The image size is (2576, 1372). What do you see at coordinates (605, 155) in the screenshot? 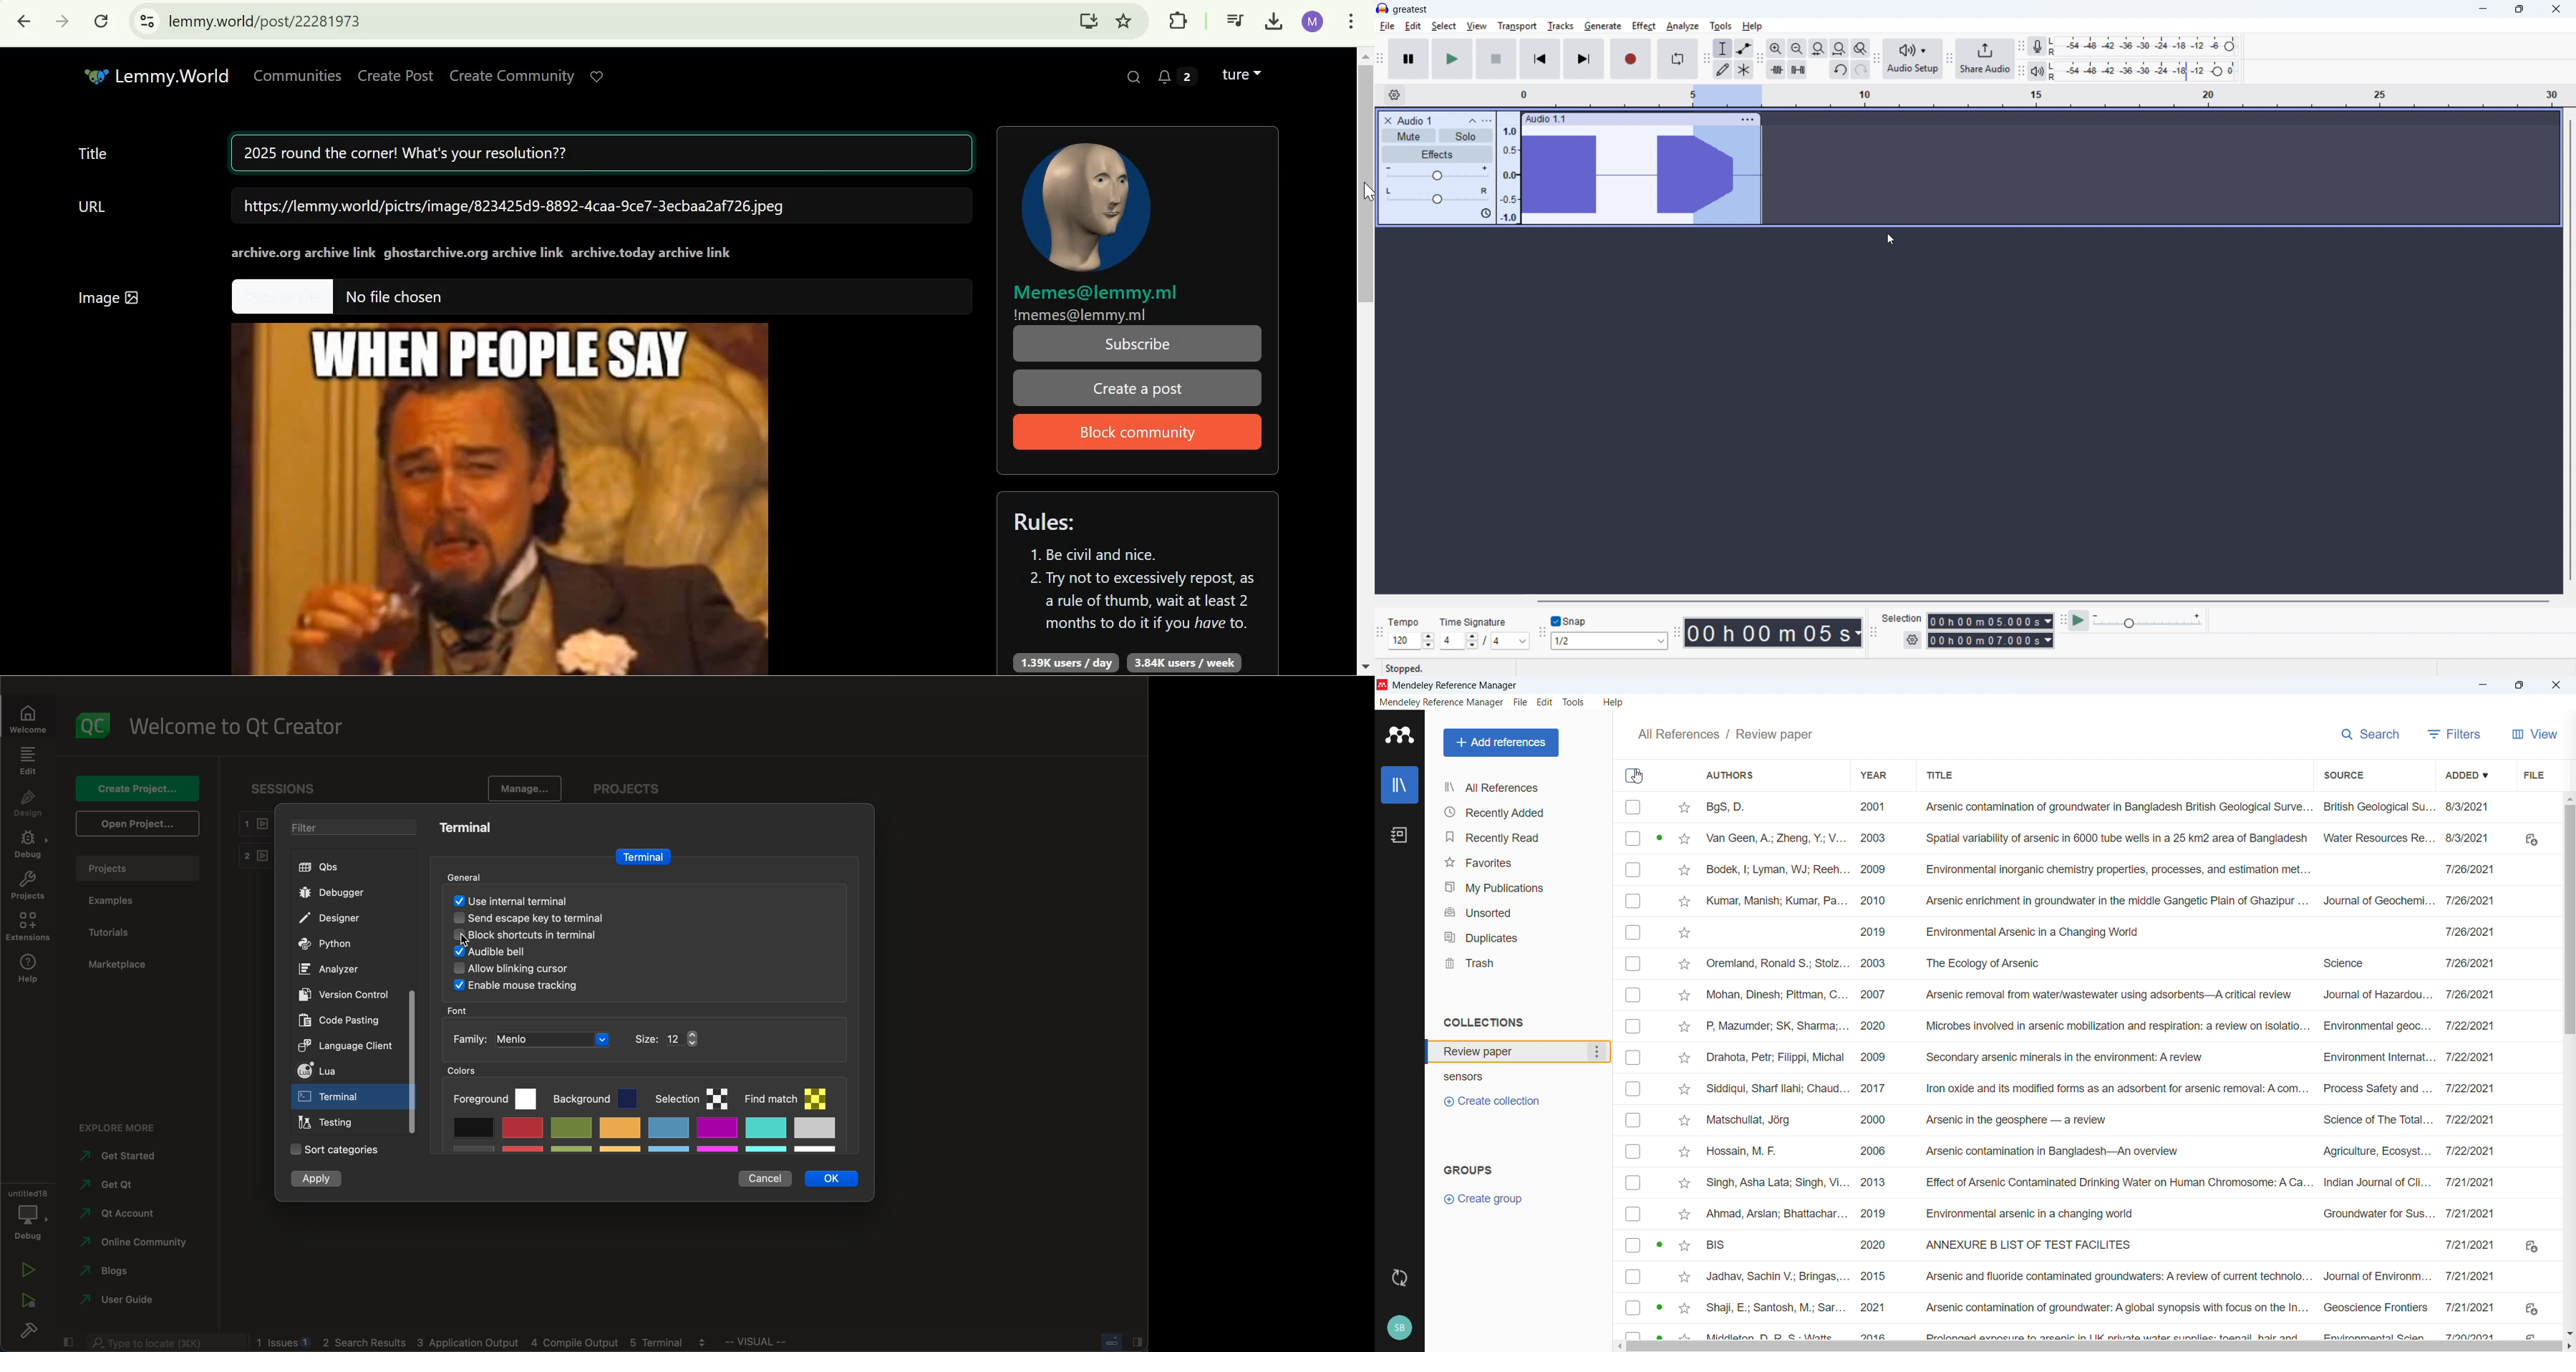
I see `2025 round the corner! What's your resolution??` at bounding box center [605, 155].